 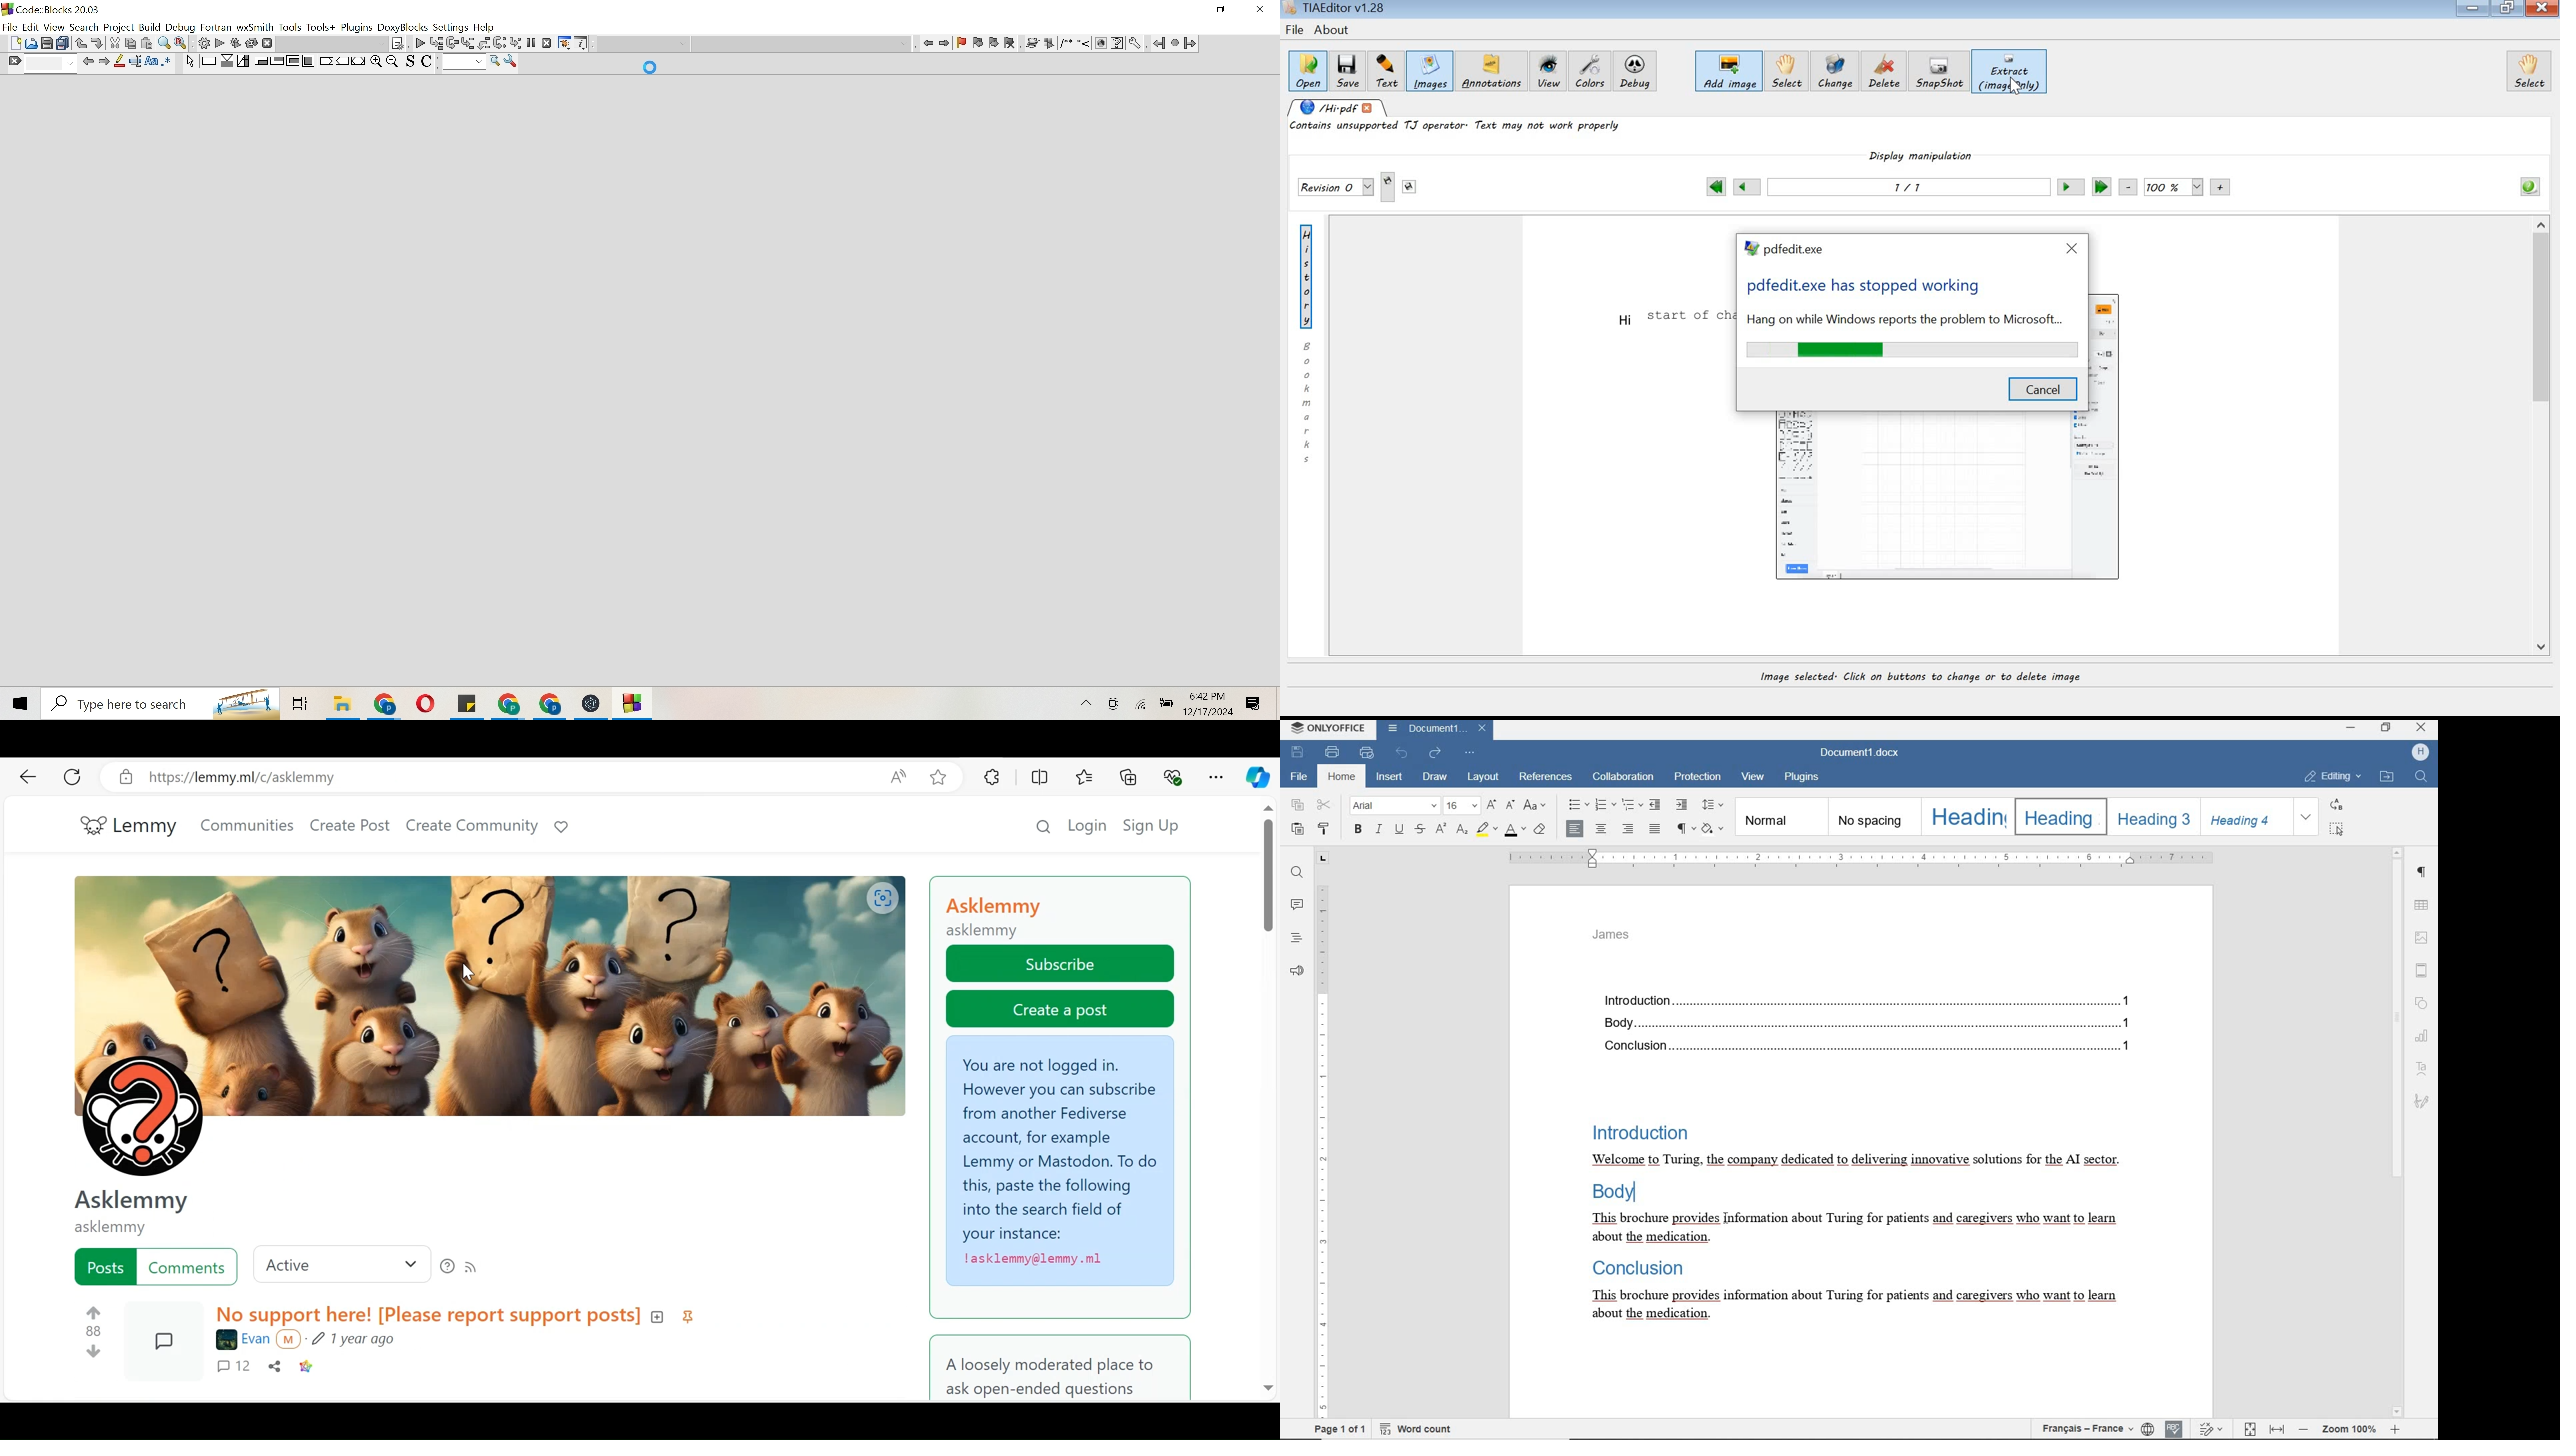 I want to click on changes to image, so click(x=1073, y=44).